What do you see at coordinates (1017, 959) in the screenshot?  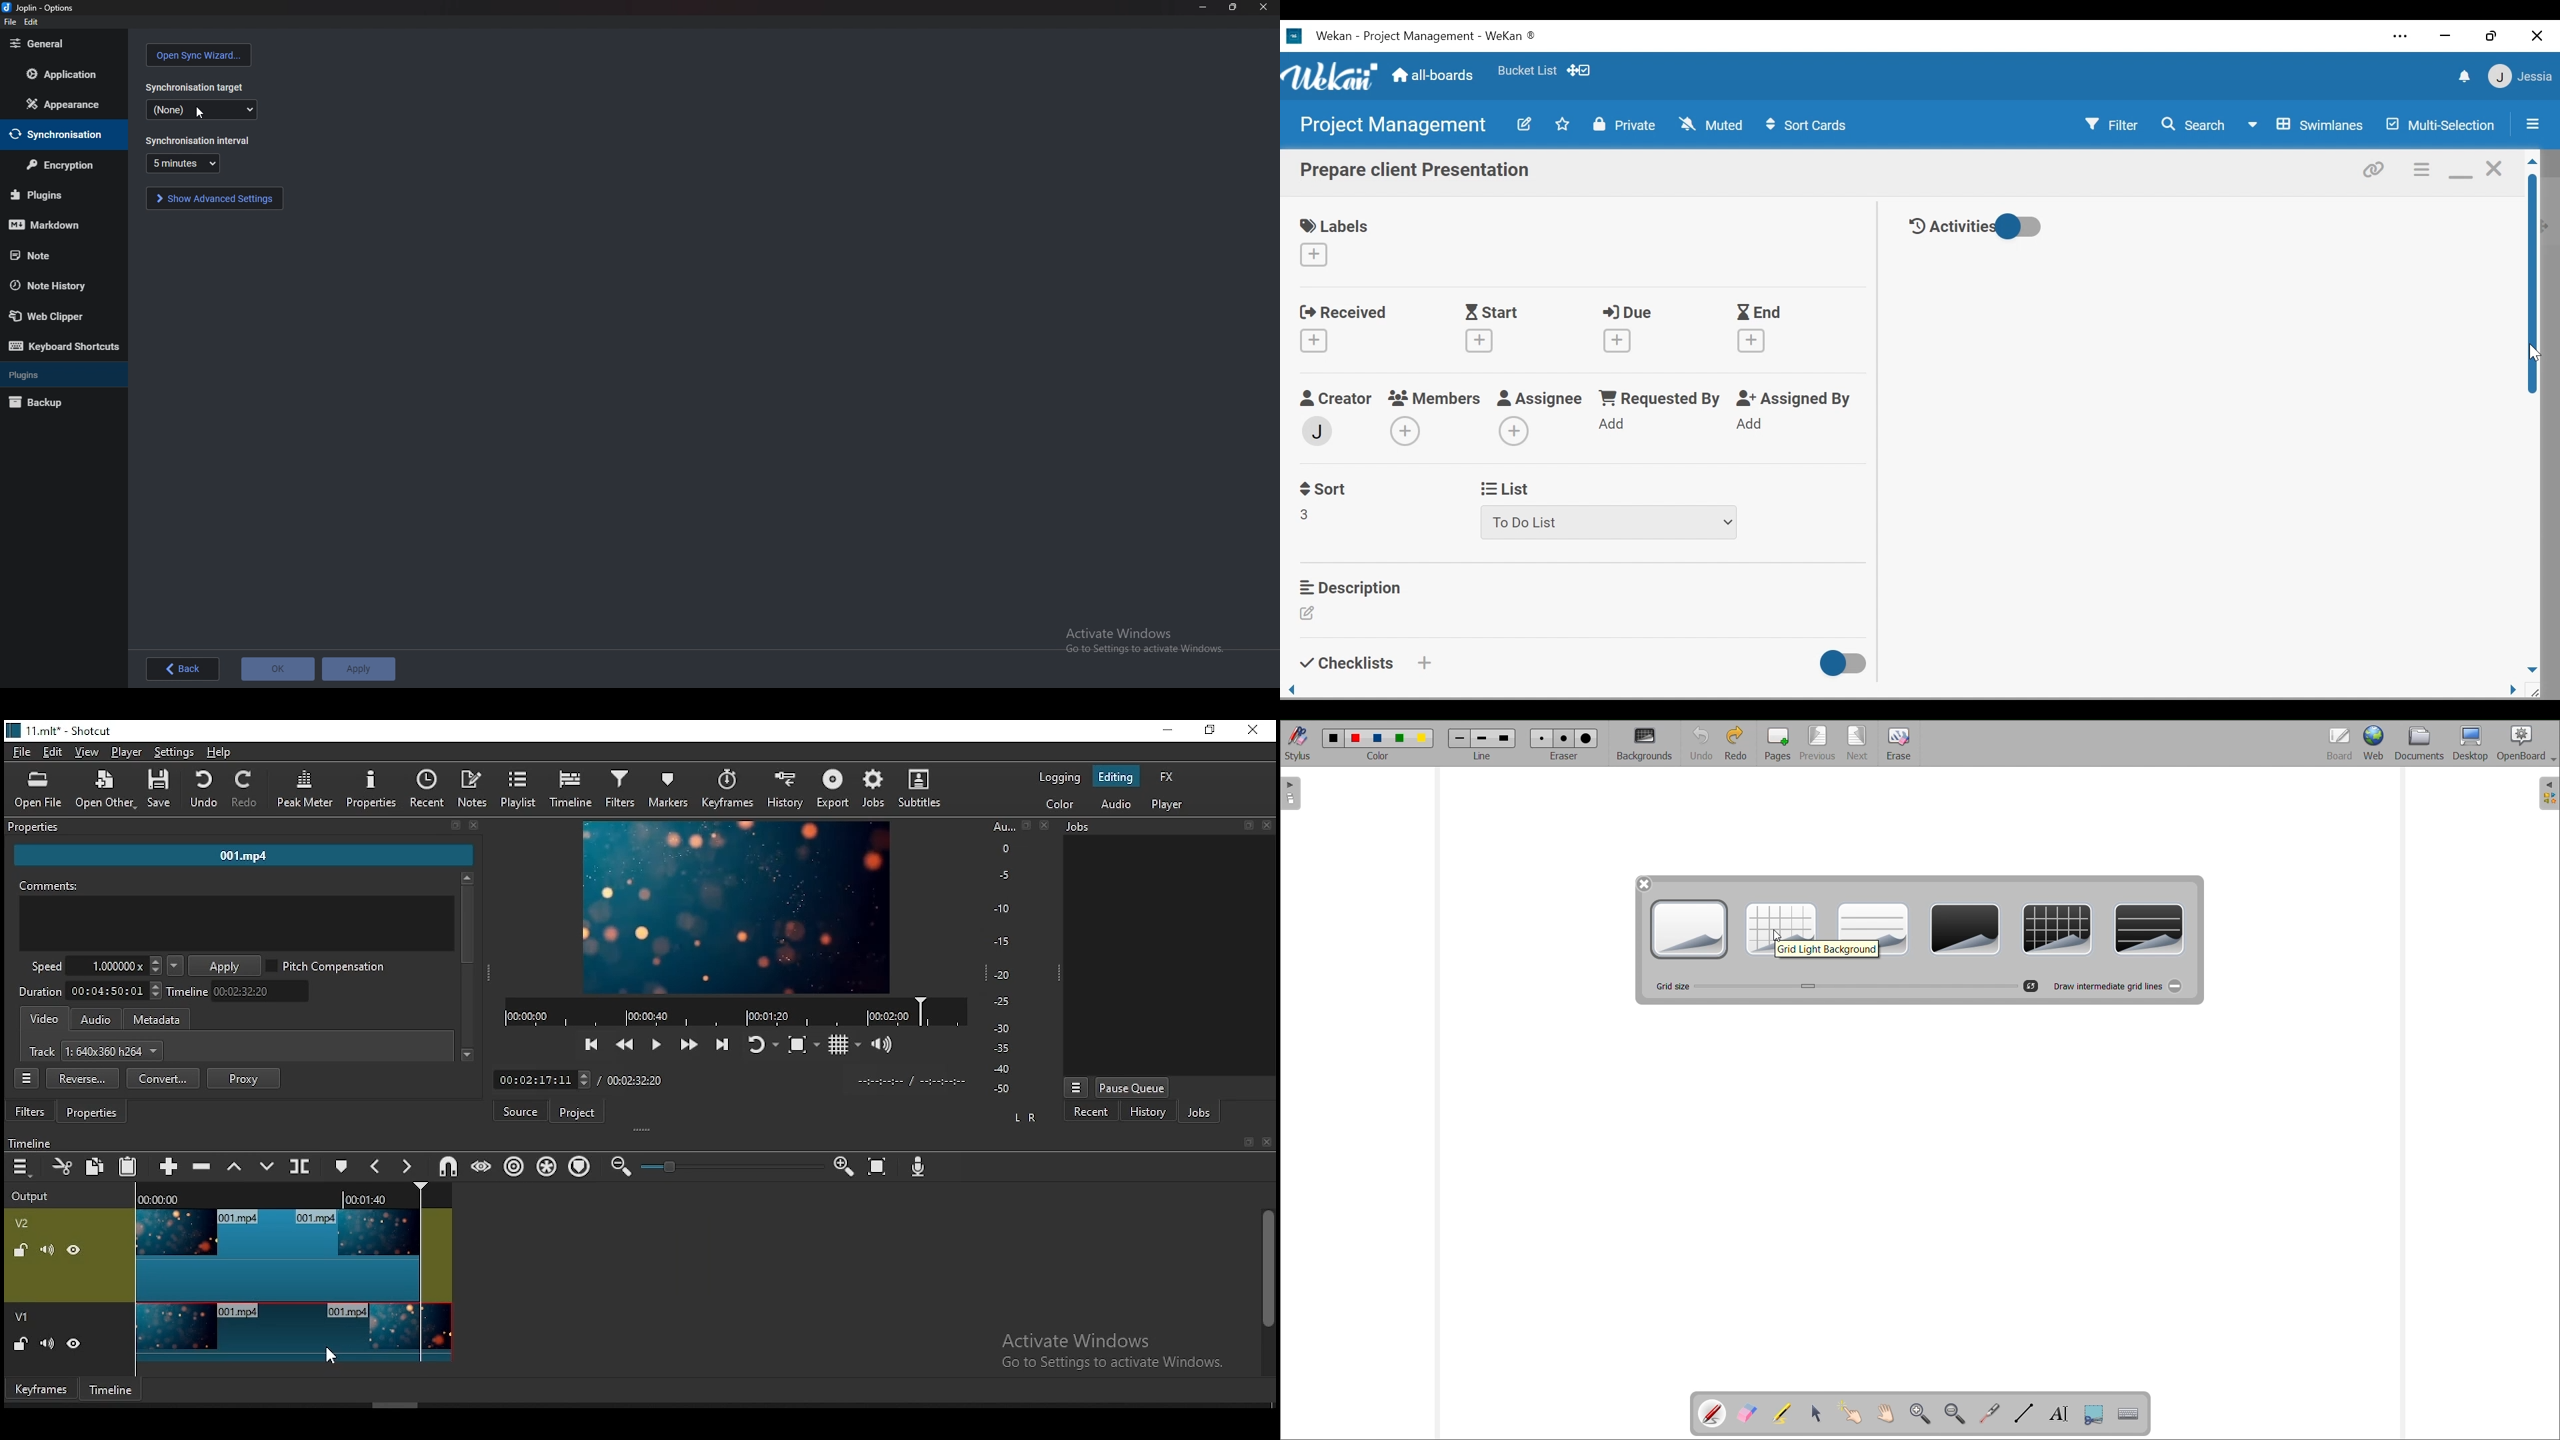 I see `audio scale` at bounding box center [1017, 959].